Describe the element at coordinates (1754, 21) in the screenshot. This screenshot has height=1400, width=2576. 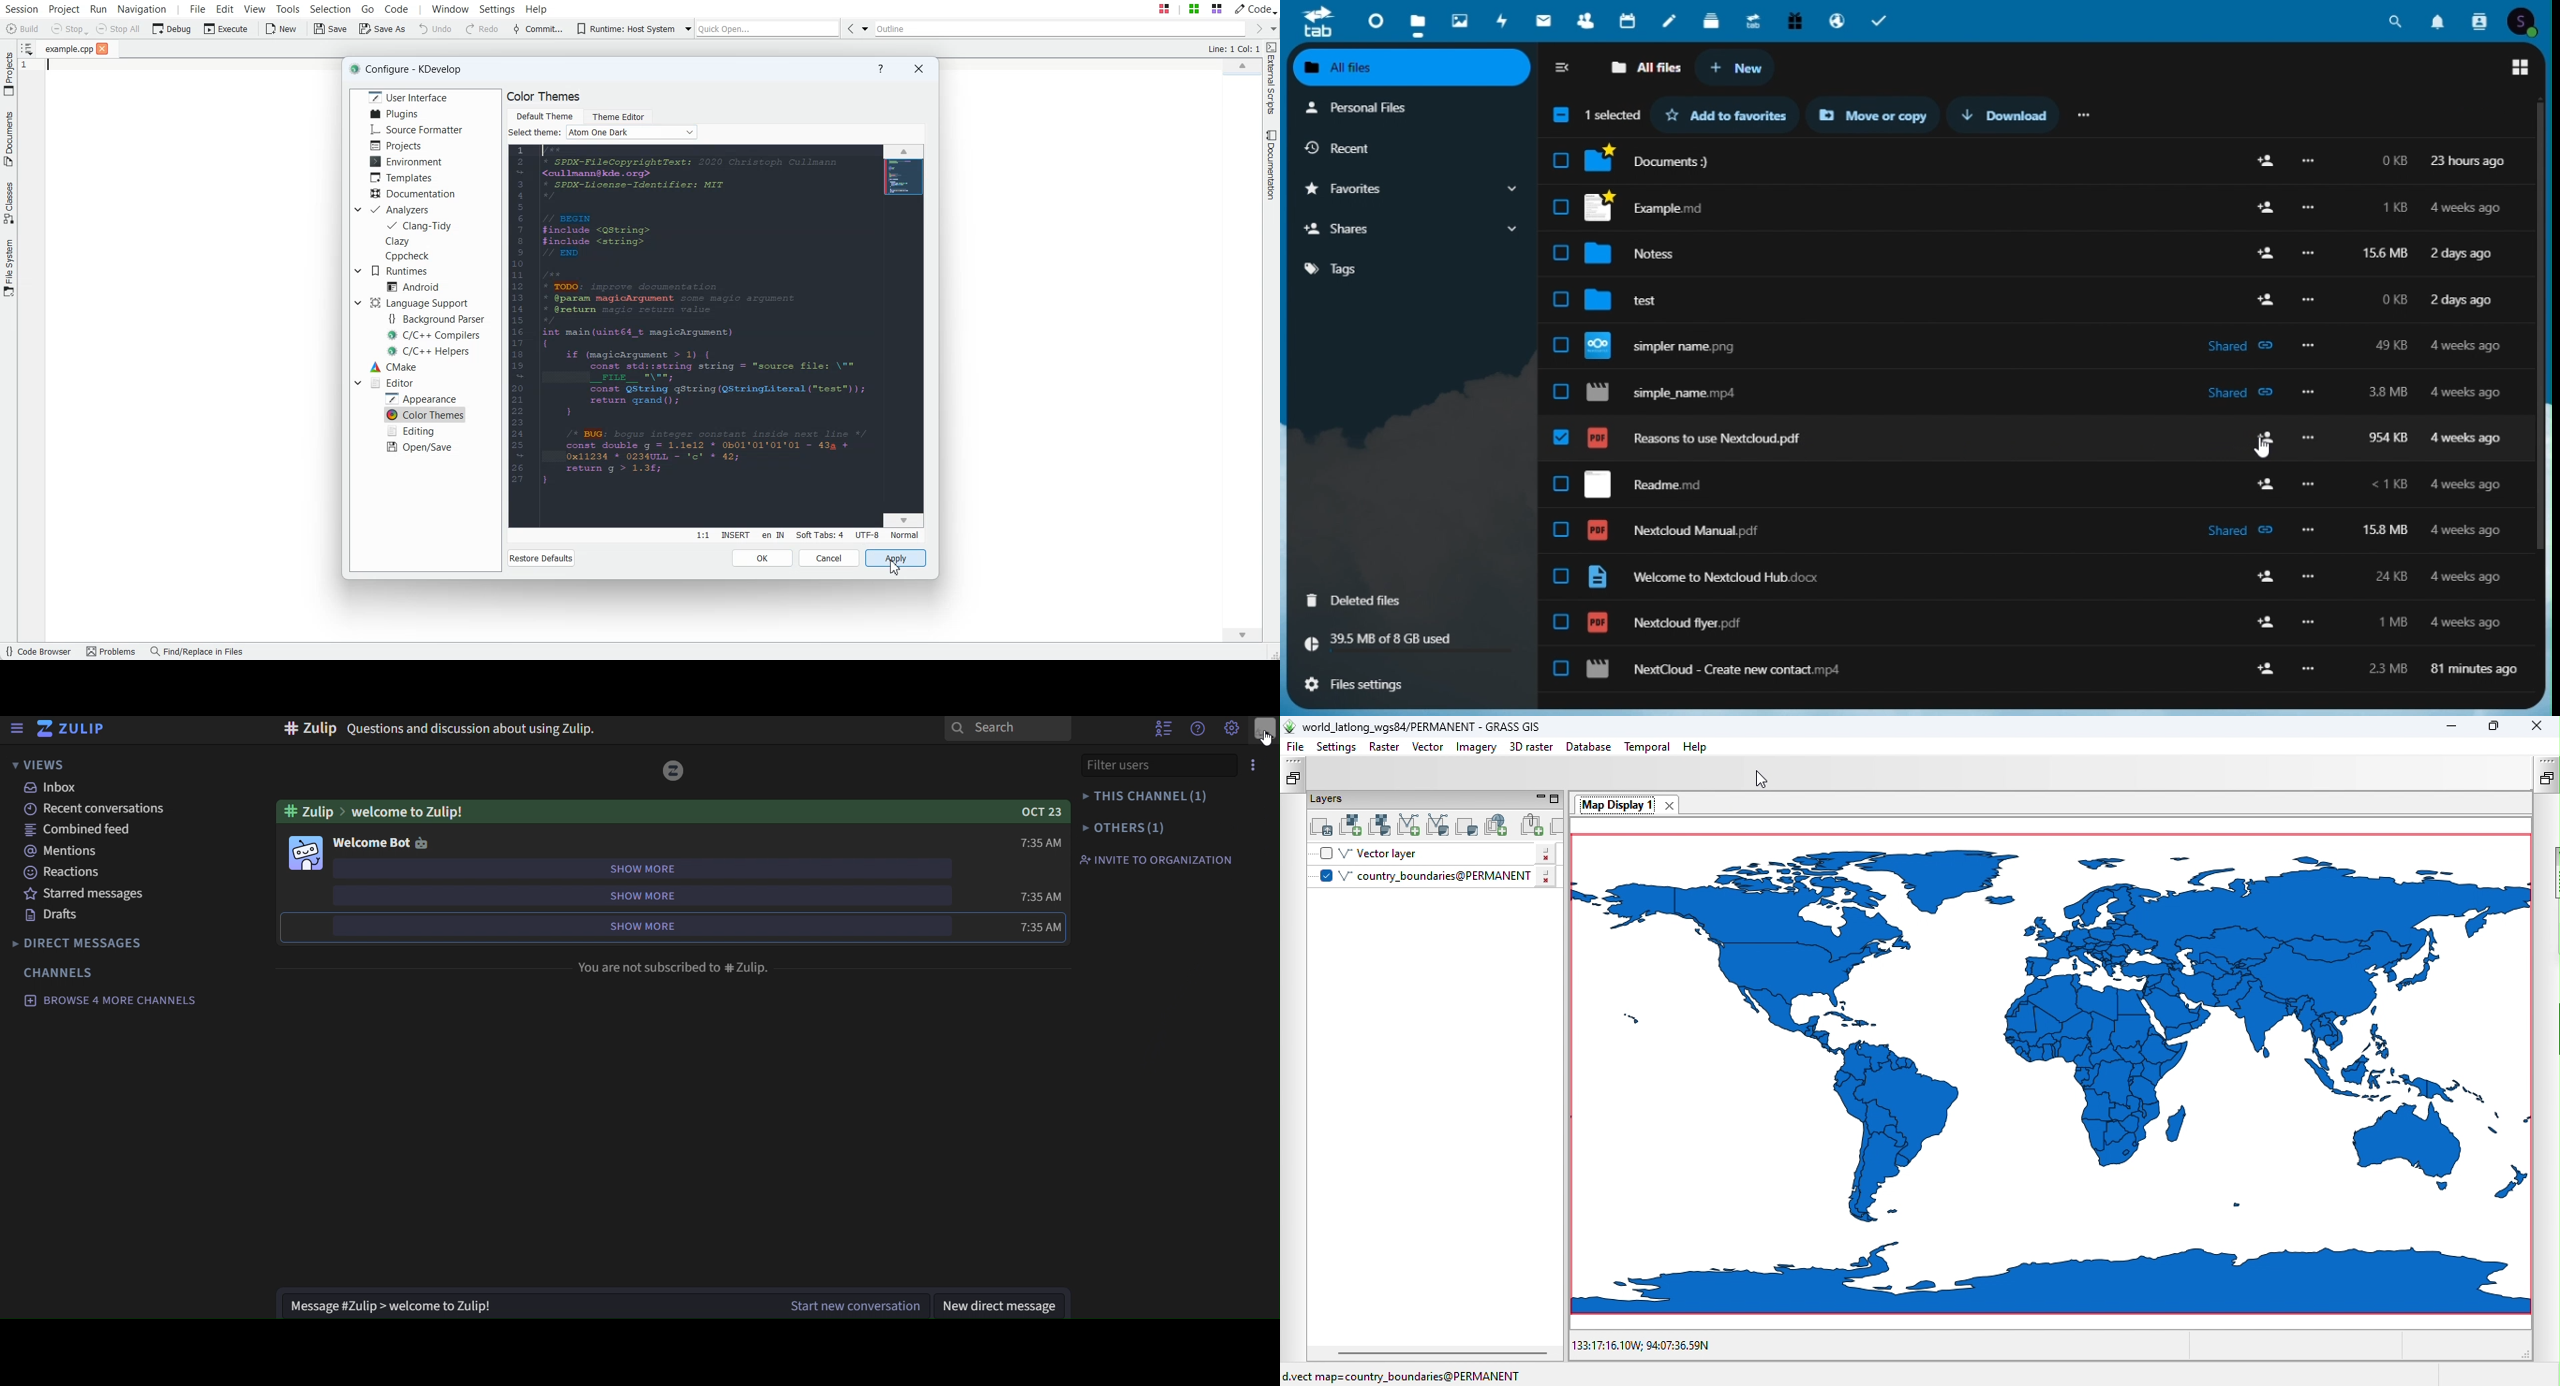
I see `Upgrade` at that location.